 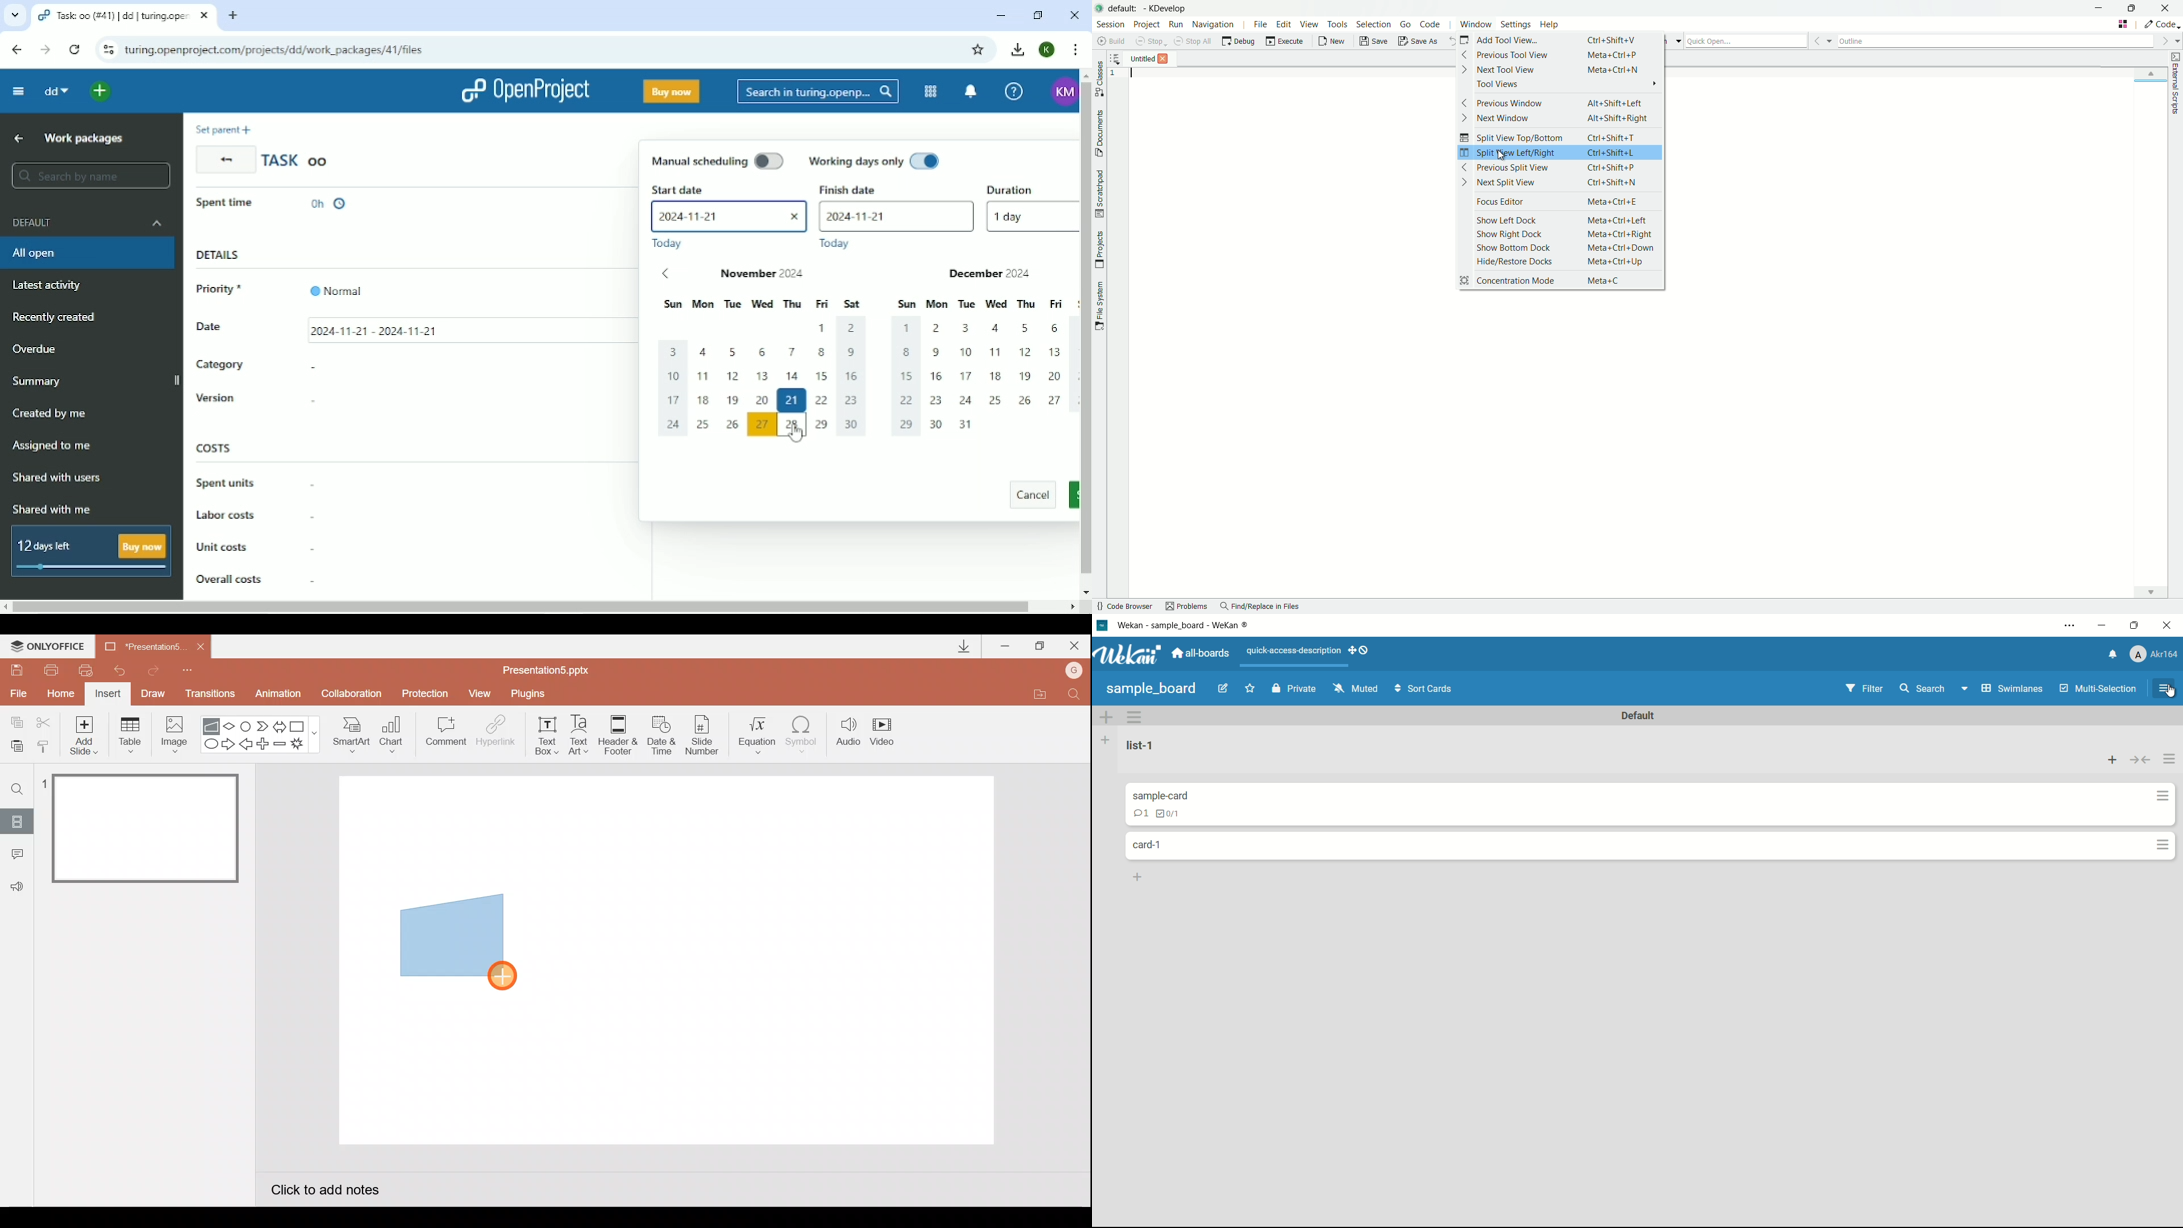 I want to click on Alt+Shift+Left, so click(x=1617, y=103).